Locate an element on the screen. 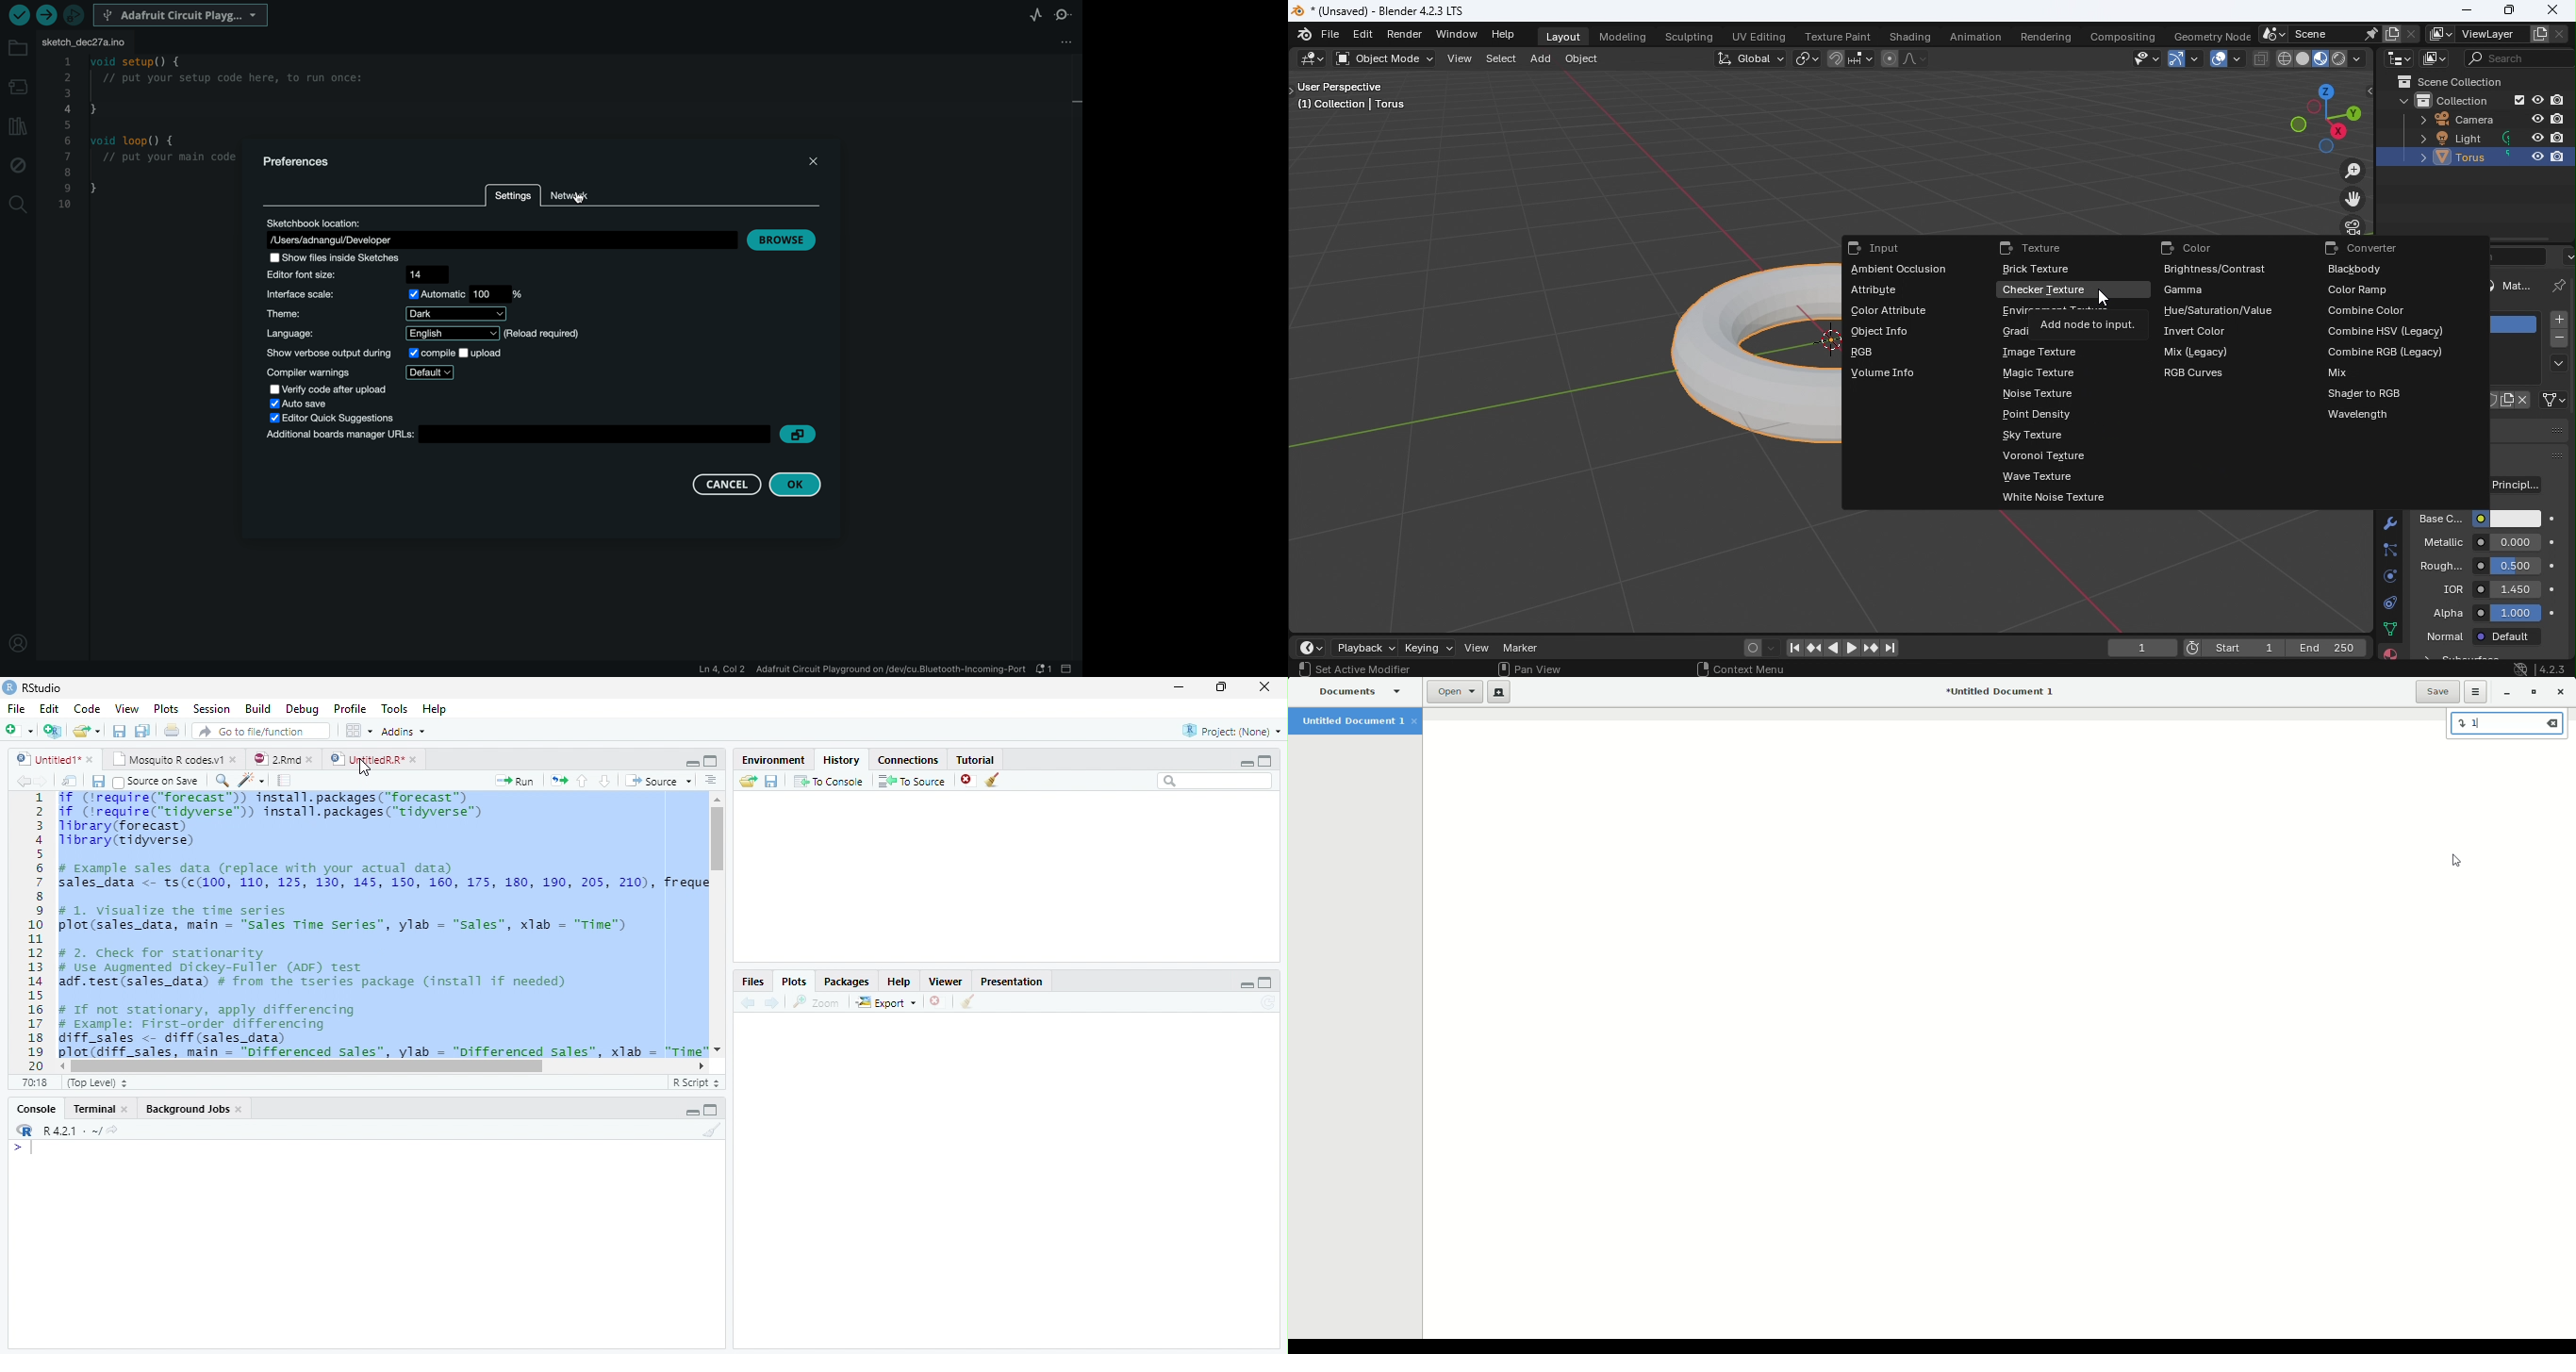 The image size is (2576, 1372). Connections is located at coordinates (908, 760).